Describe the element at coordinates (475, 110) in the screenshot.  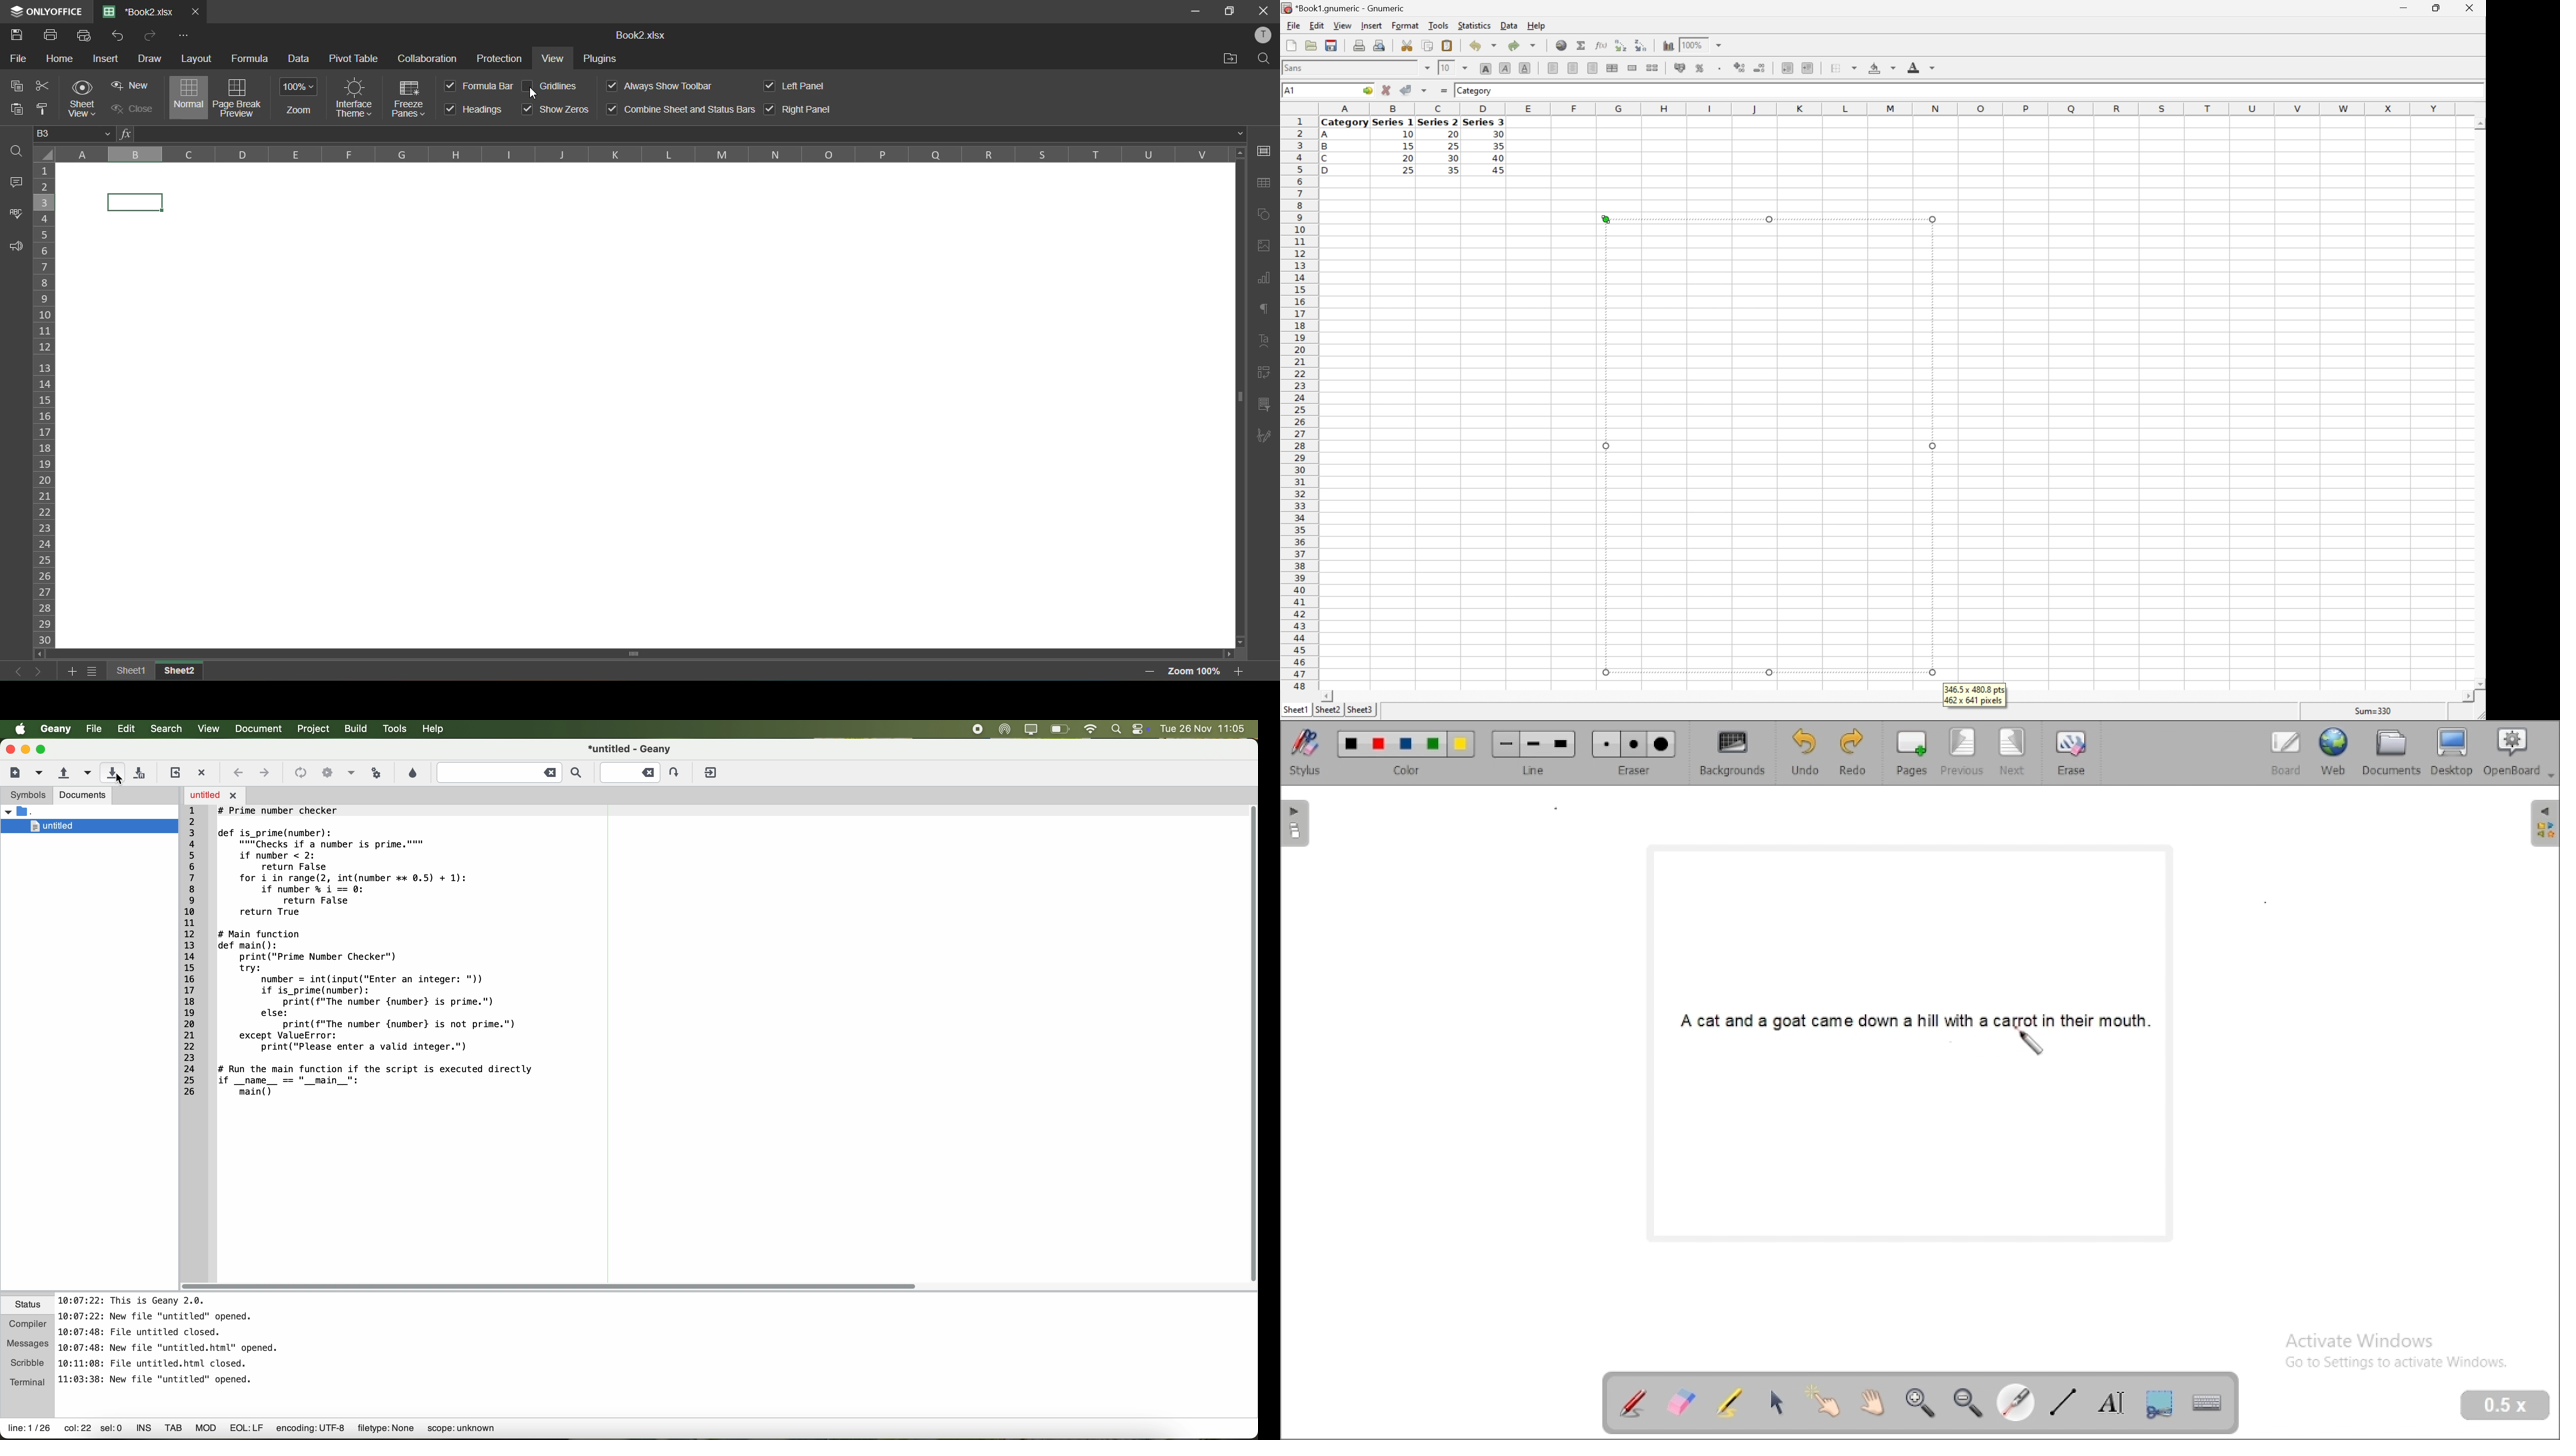
I see `heading` at that location.